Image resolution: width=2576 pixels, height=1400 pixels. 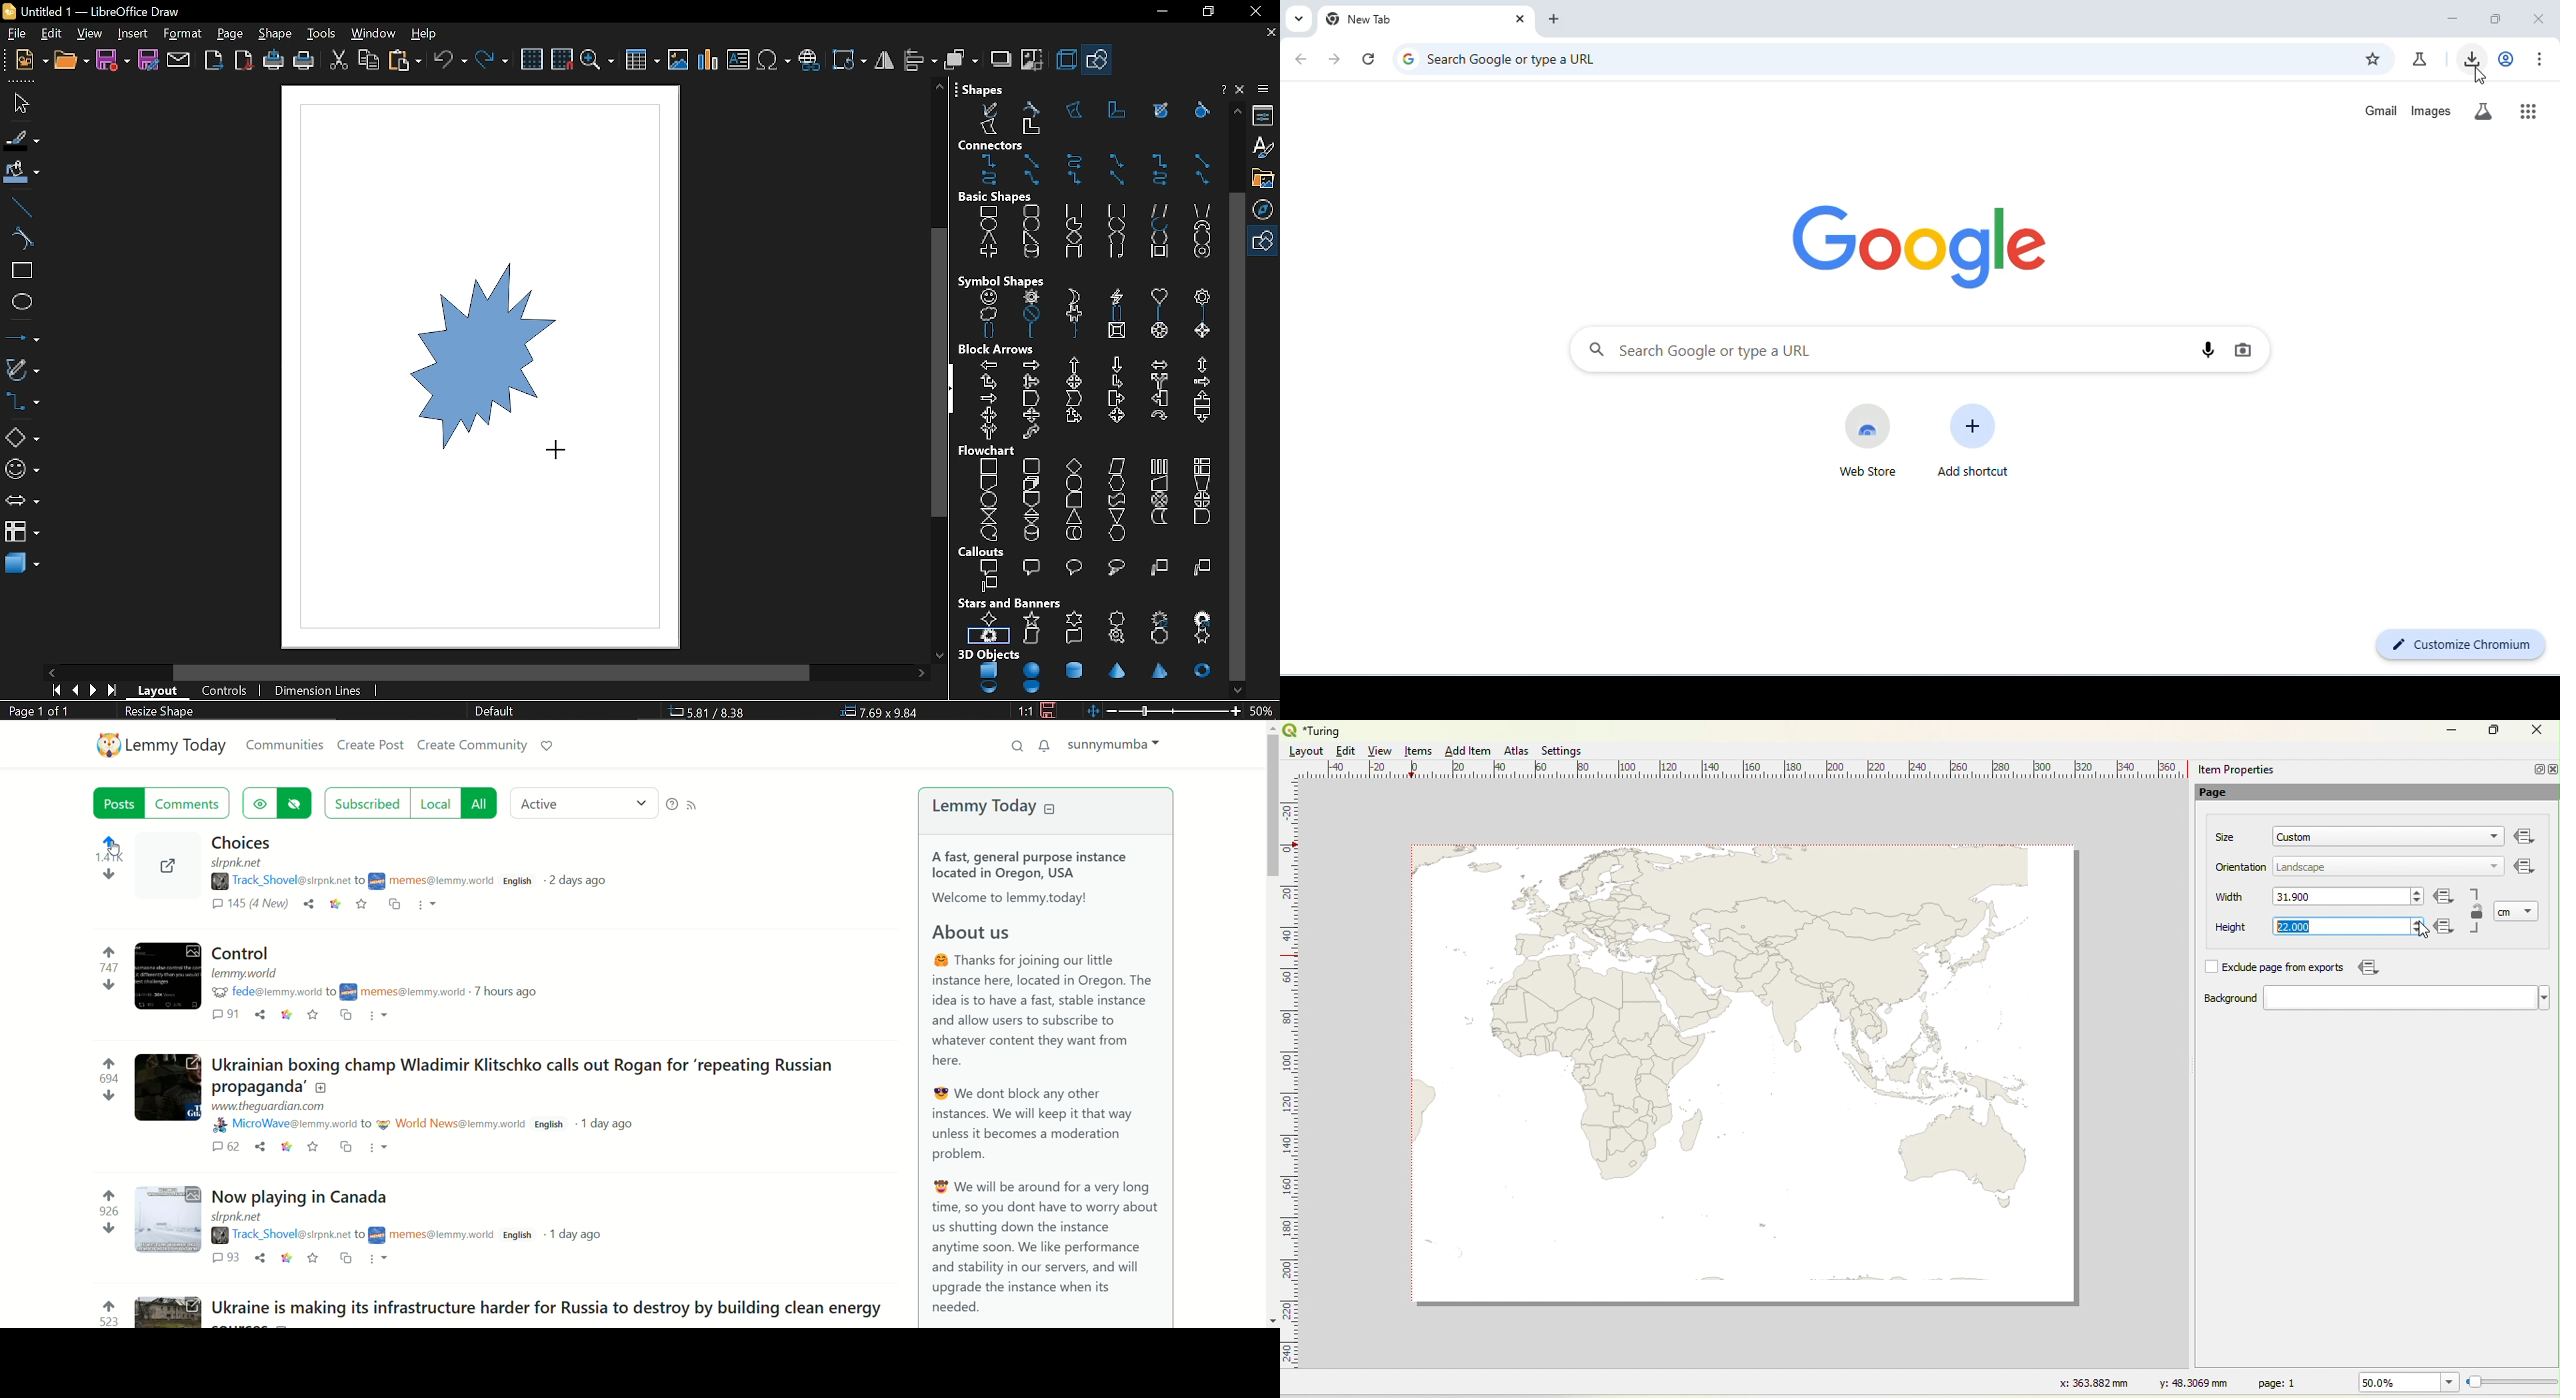 What do you see at coordinates (578, 881) in the screenshot?
I see `post date` at bounding box center [578, 881].